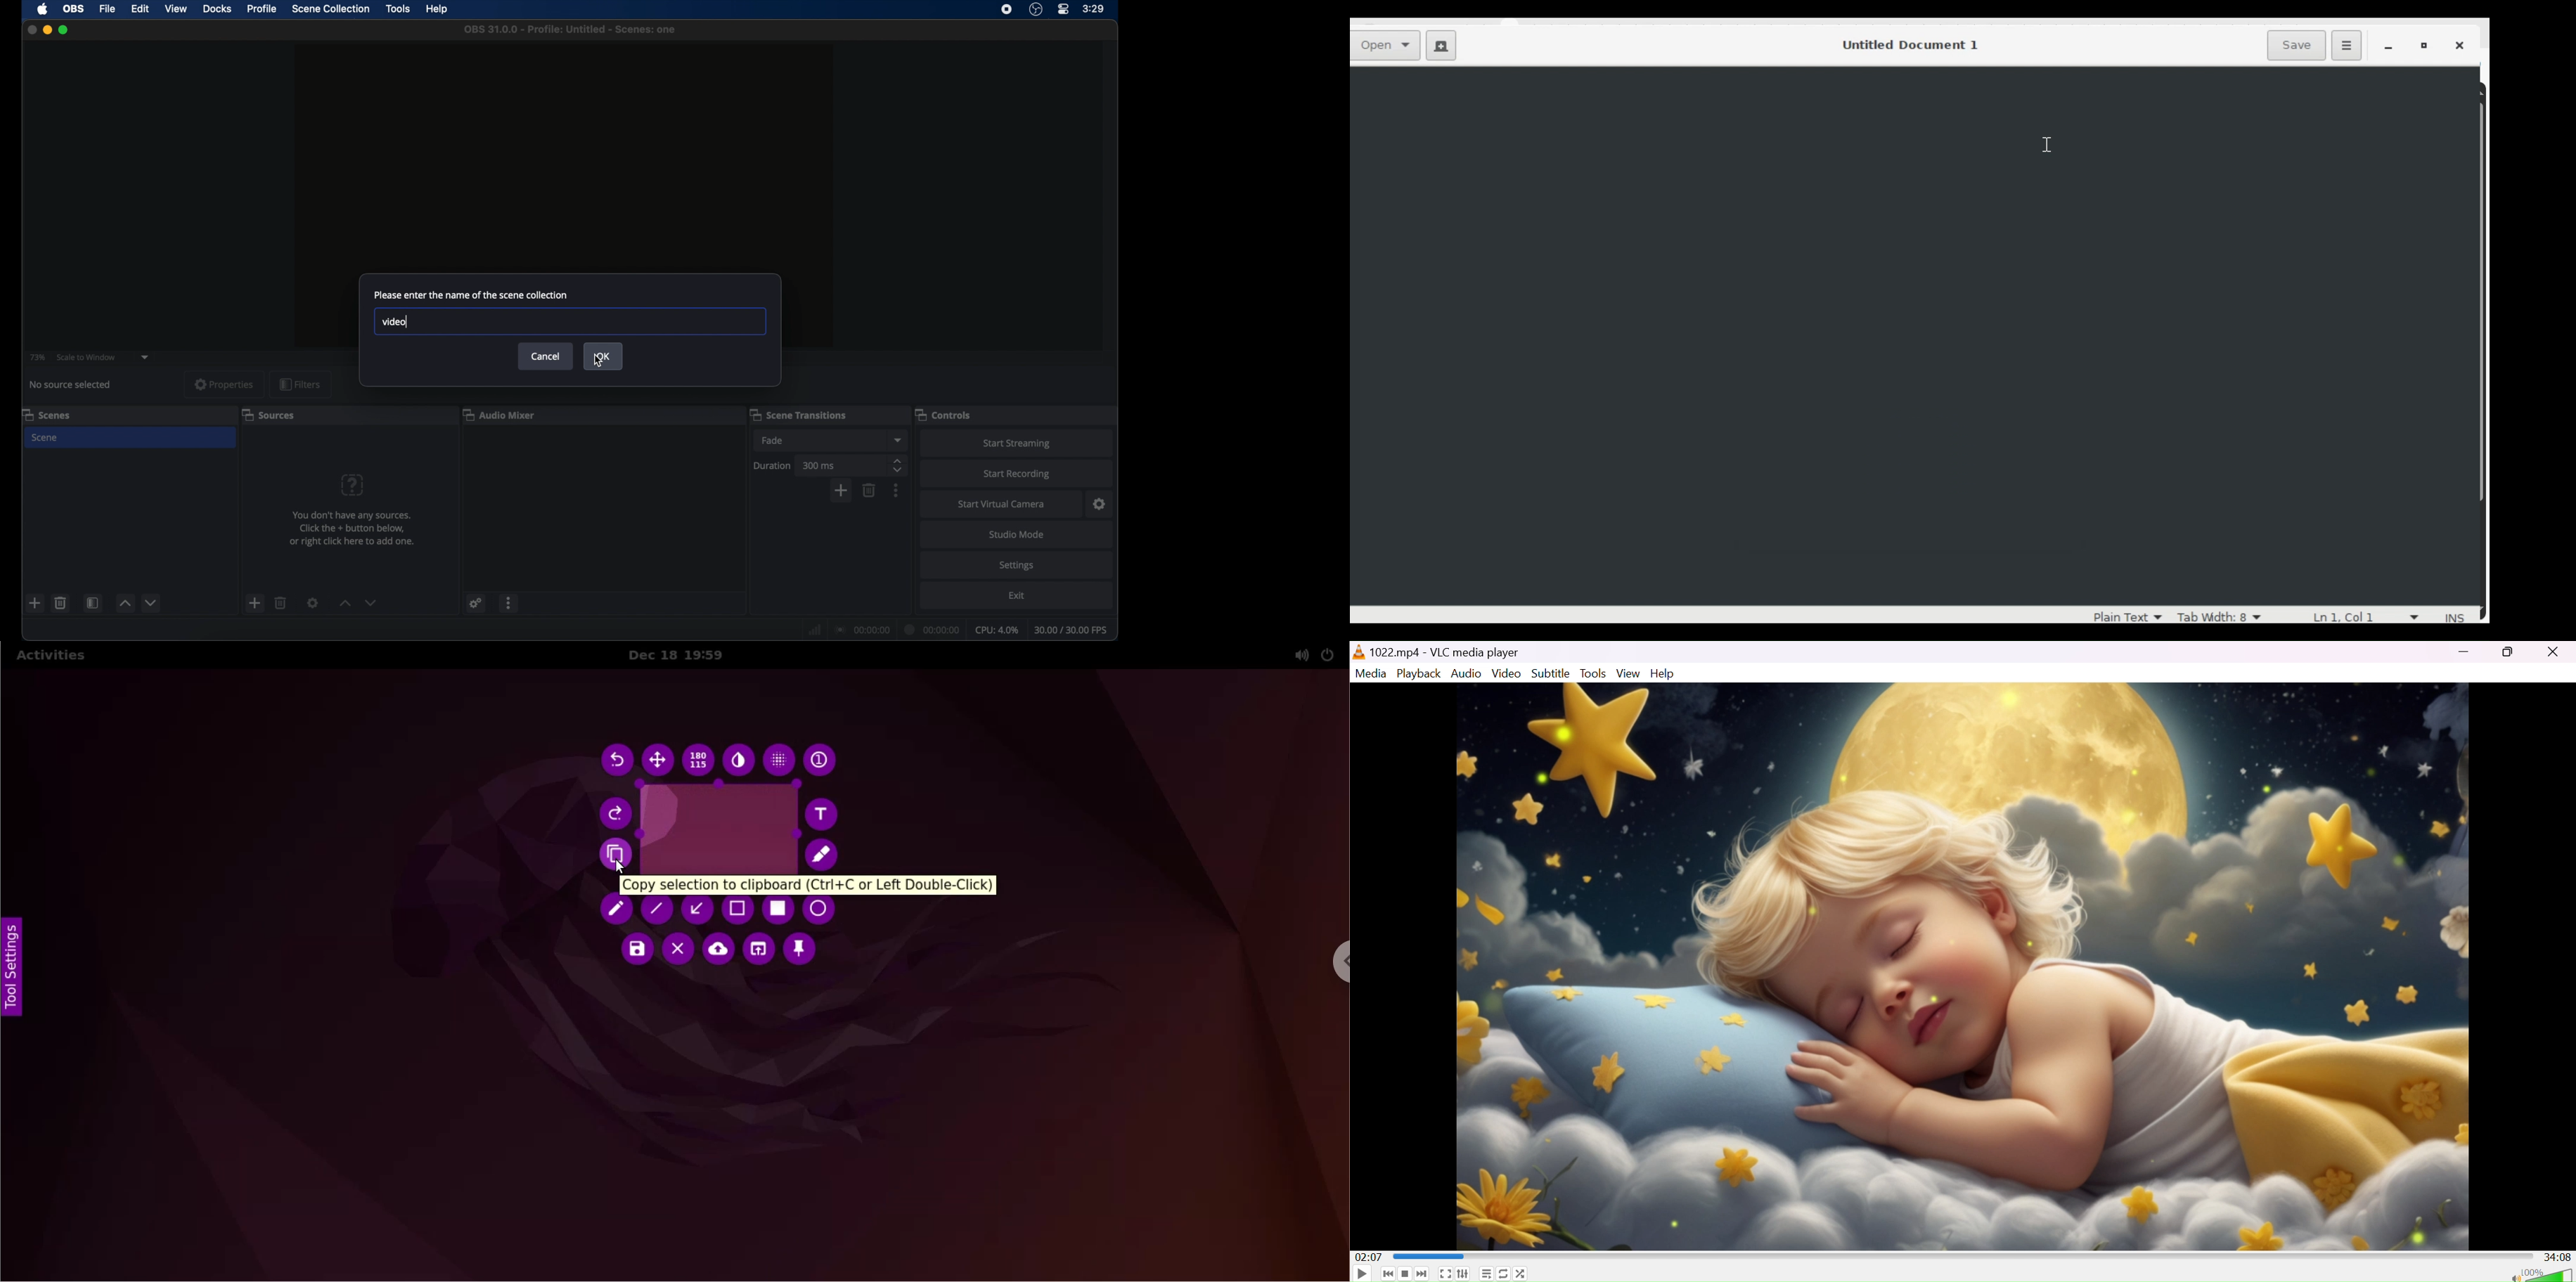  What do you see at coordinates (1909, 45) in the screenshot?
I see `Untitled Document 1` at bounding box center [1909, 45].